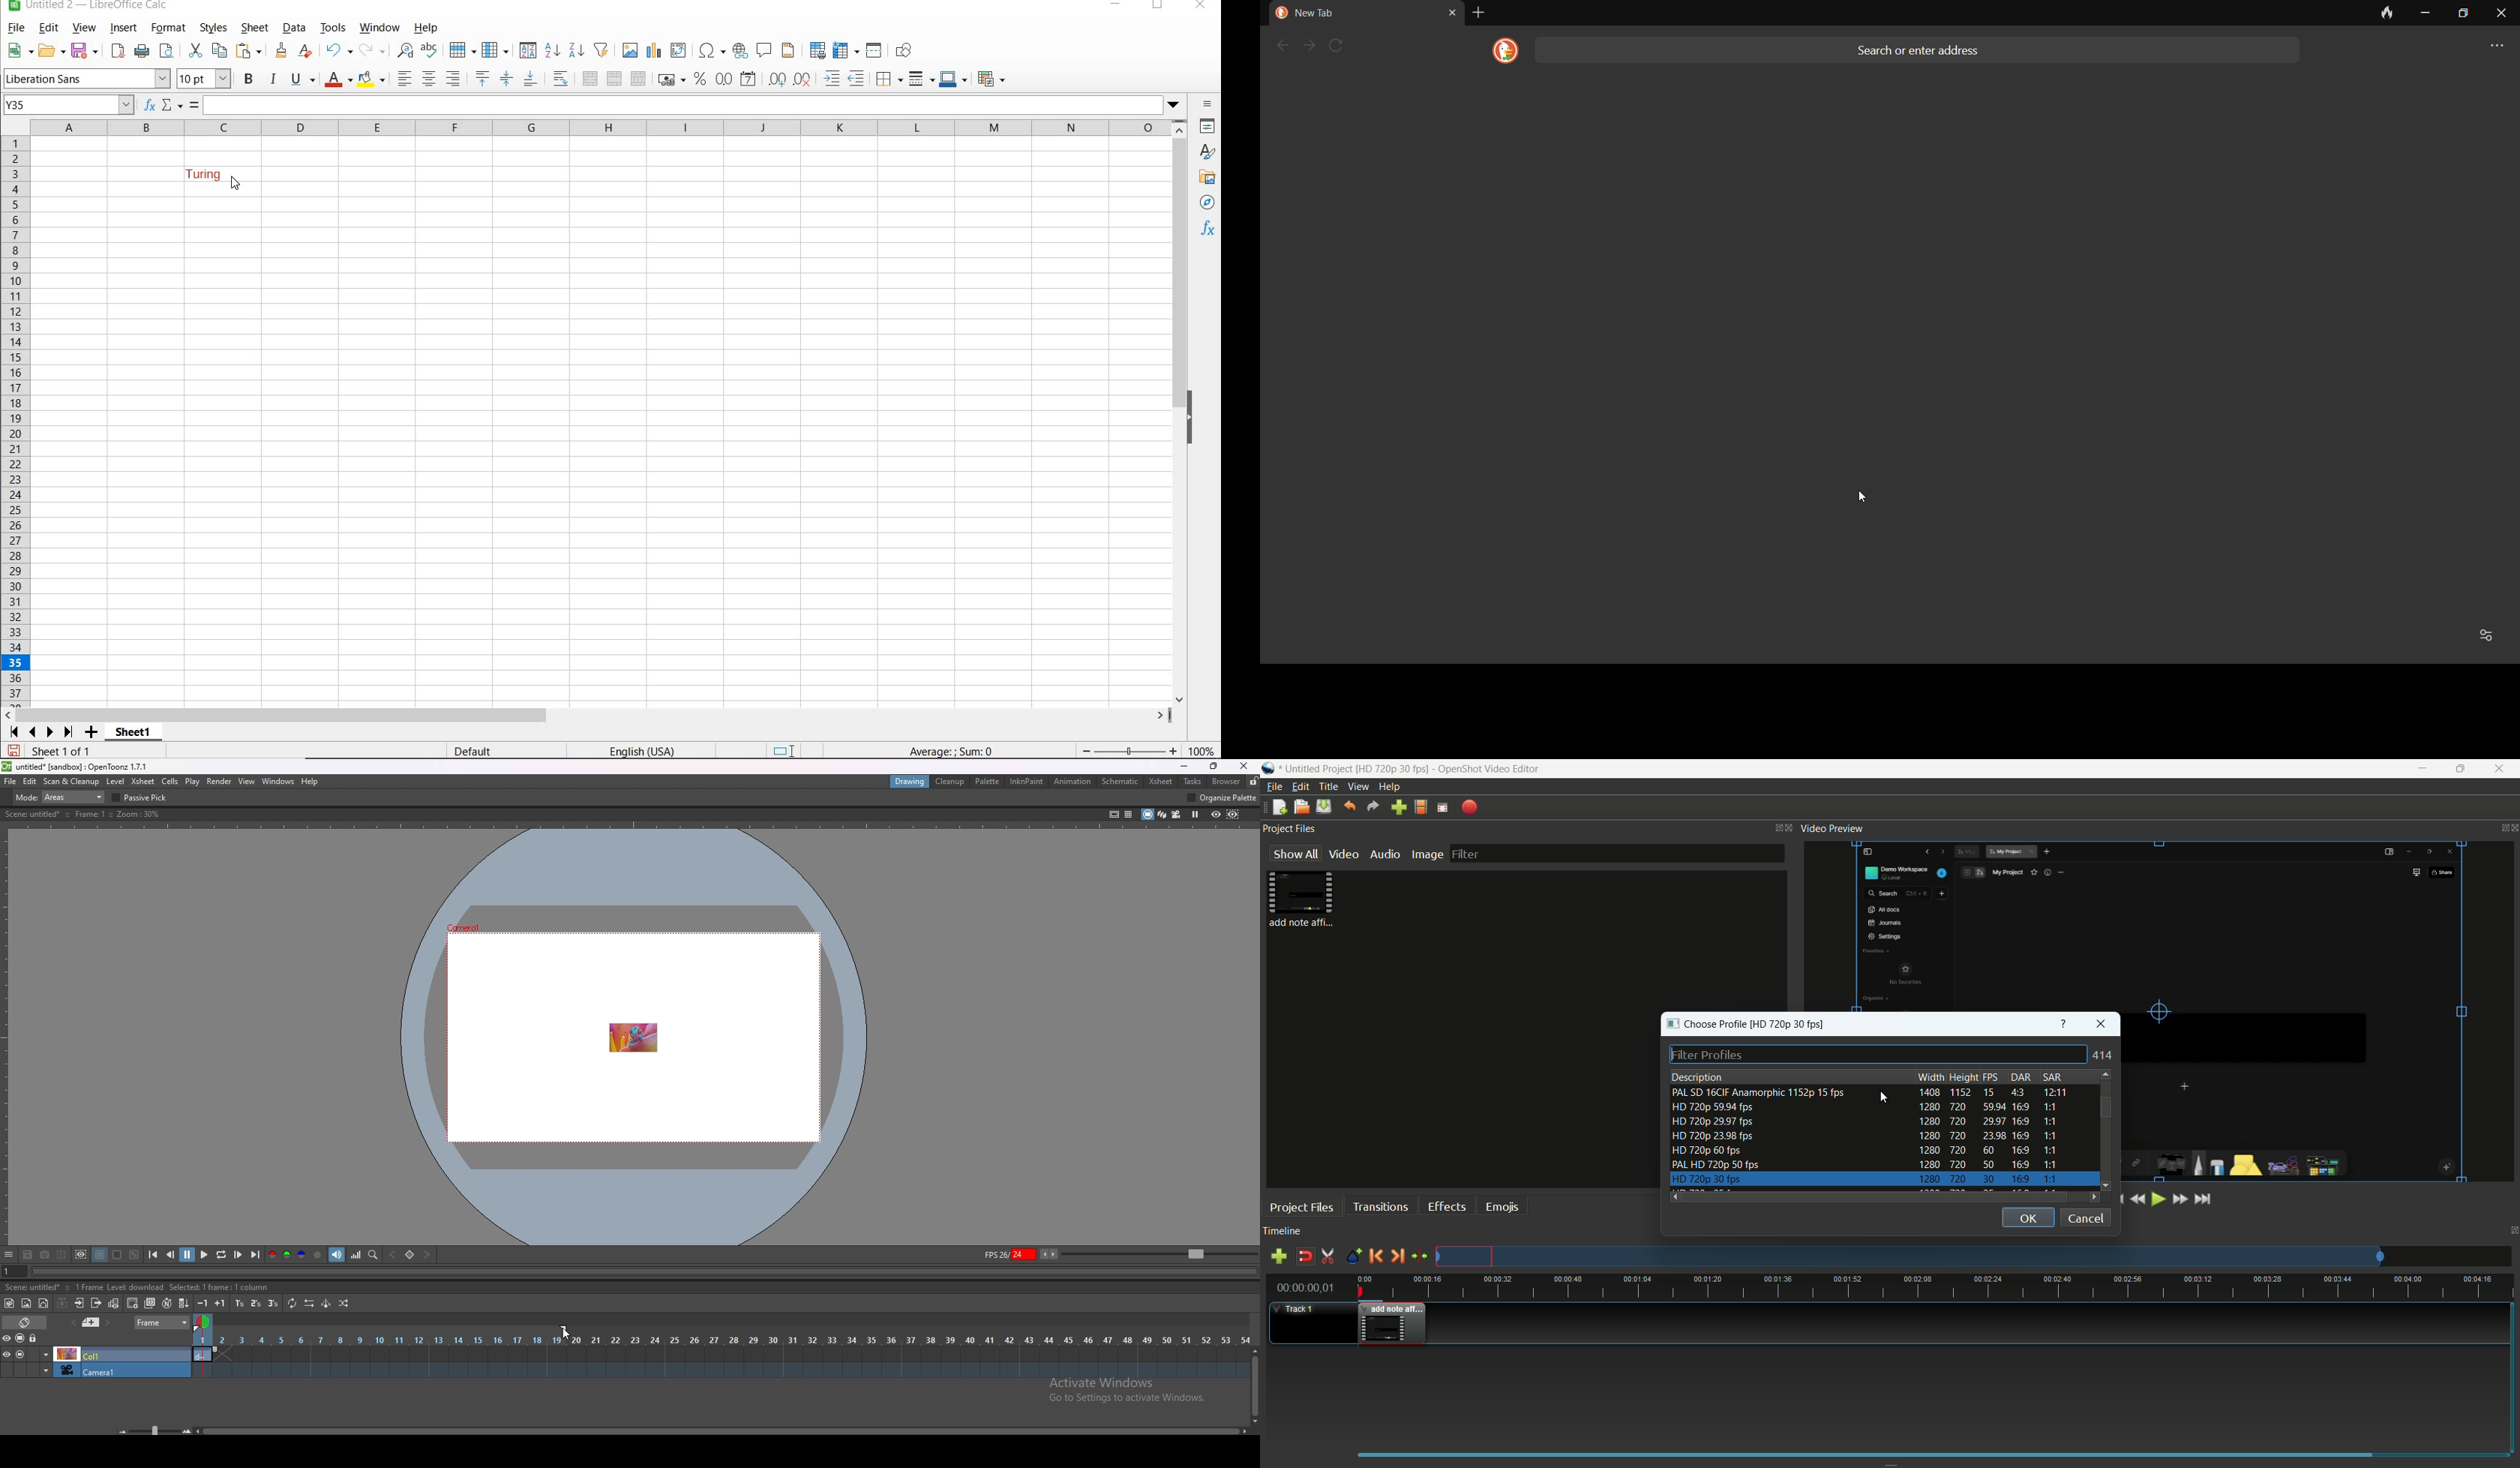 Image resolution: width=2520 pixels, height=1484 pixels. Describe the element at coordinates (874, 52) in the screenshot. I see `SPLIT WINDOW` at that location.